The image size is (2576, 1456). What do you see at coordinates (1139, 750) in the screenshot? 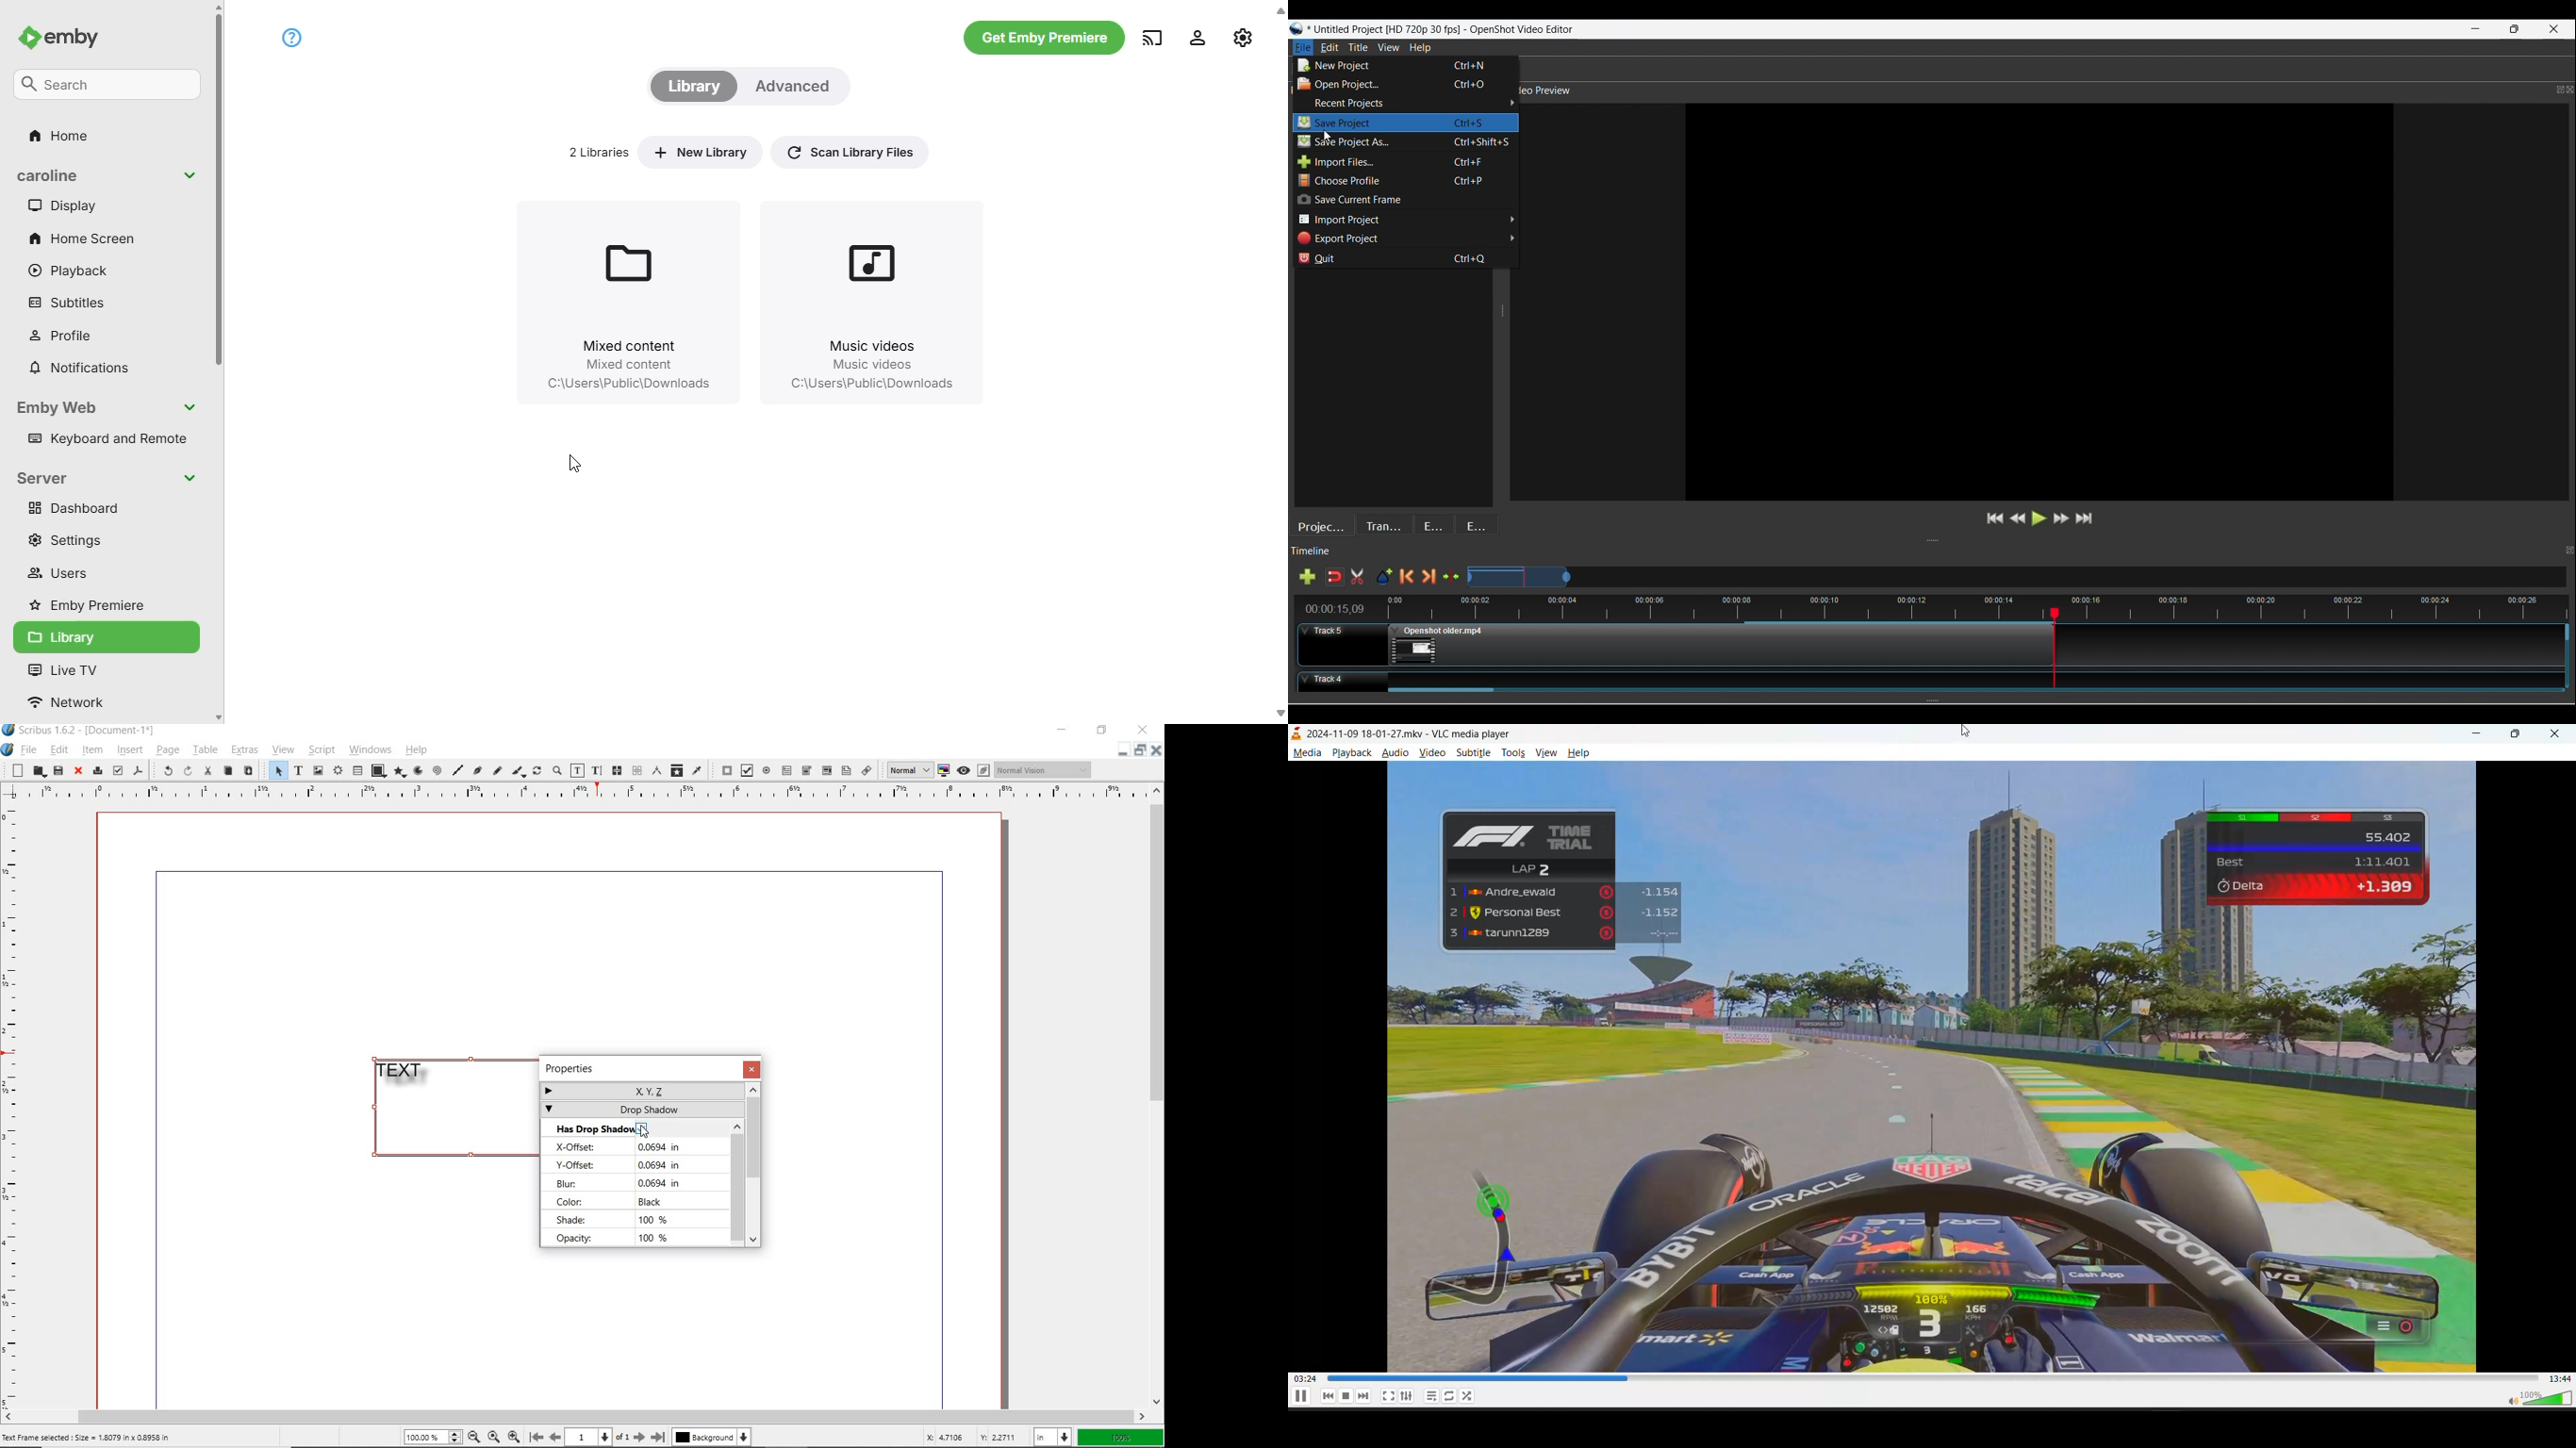
I see `minimize` at bounding box center [1139, 750].